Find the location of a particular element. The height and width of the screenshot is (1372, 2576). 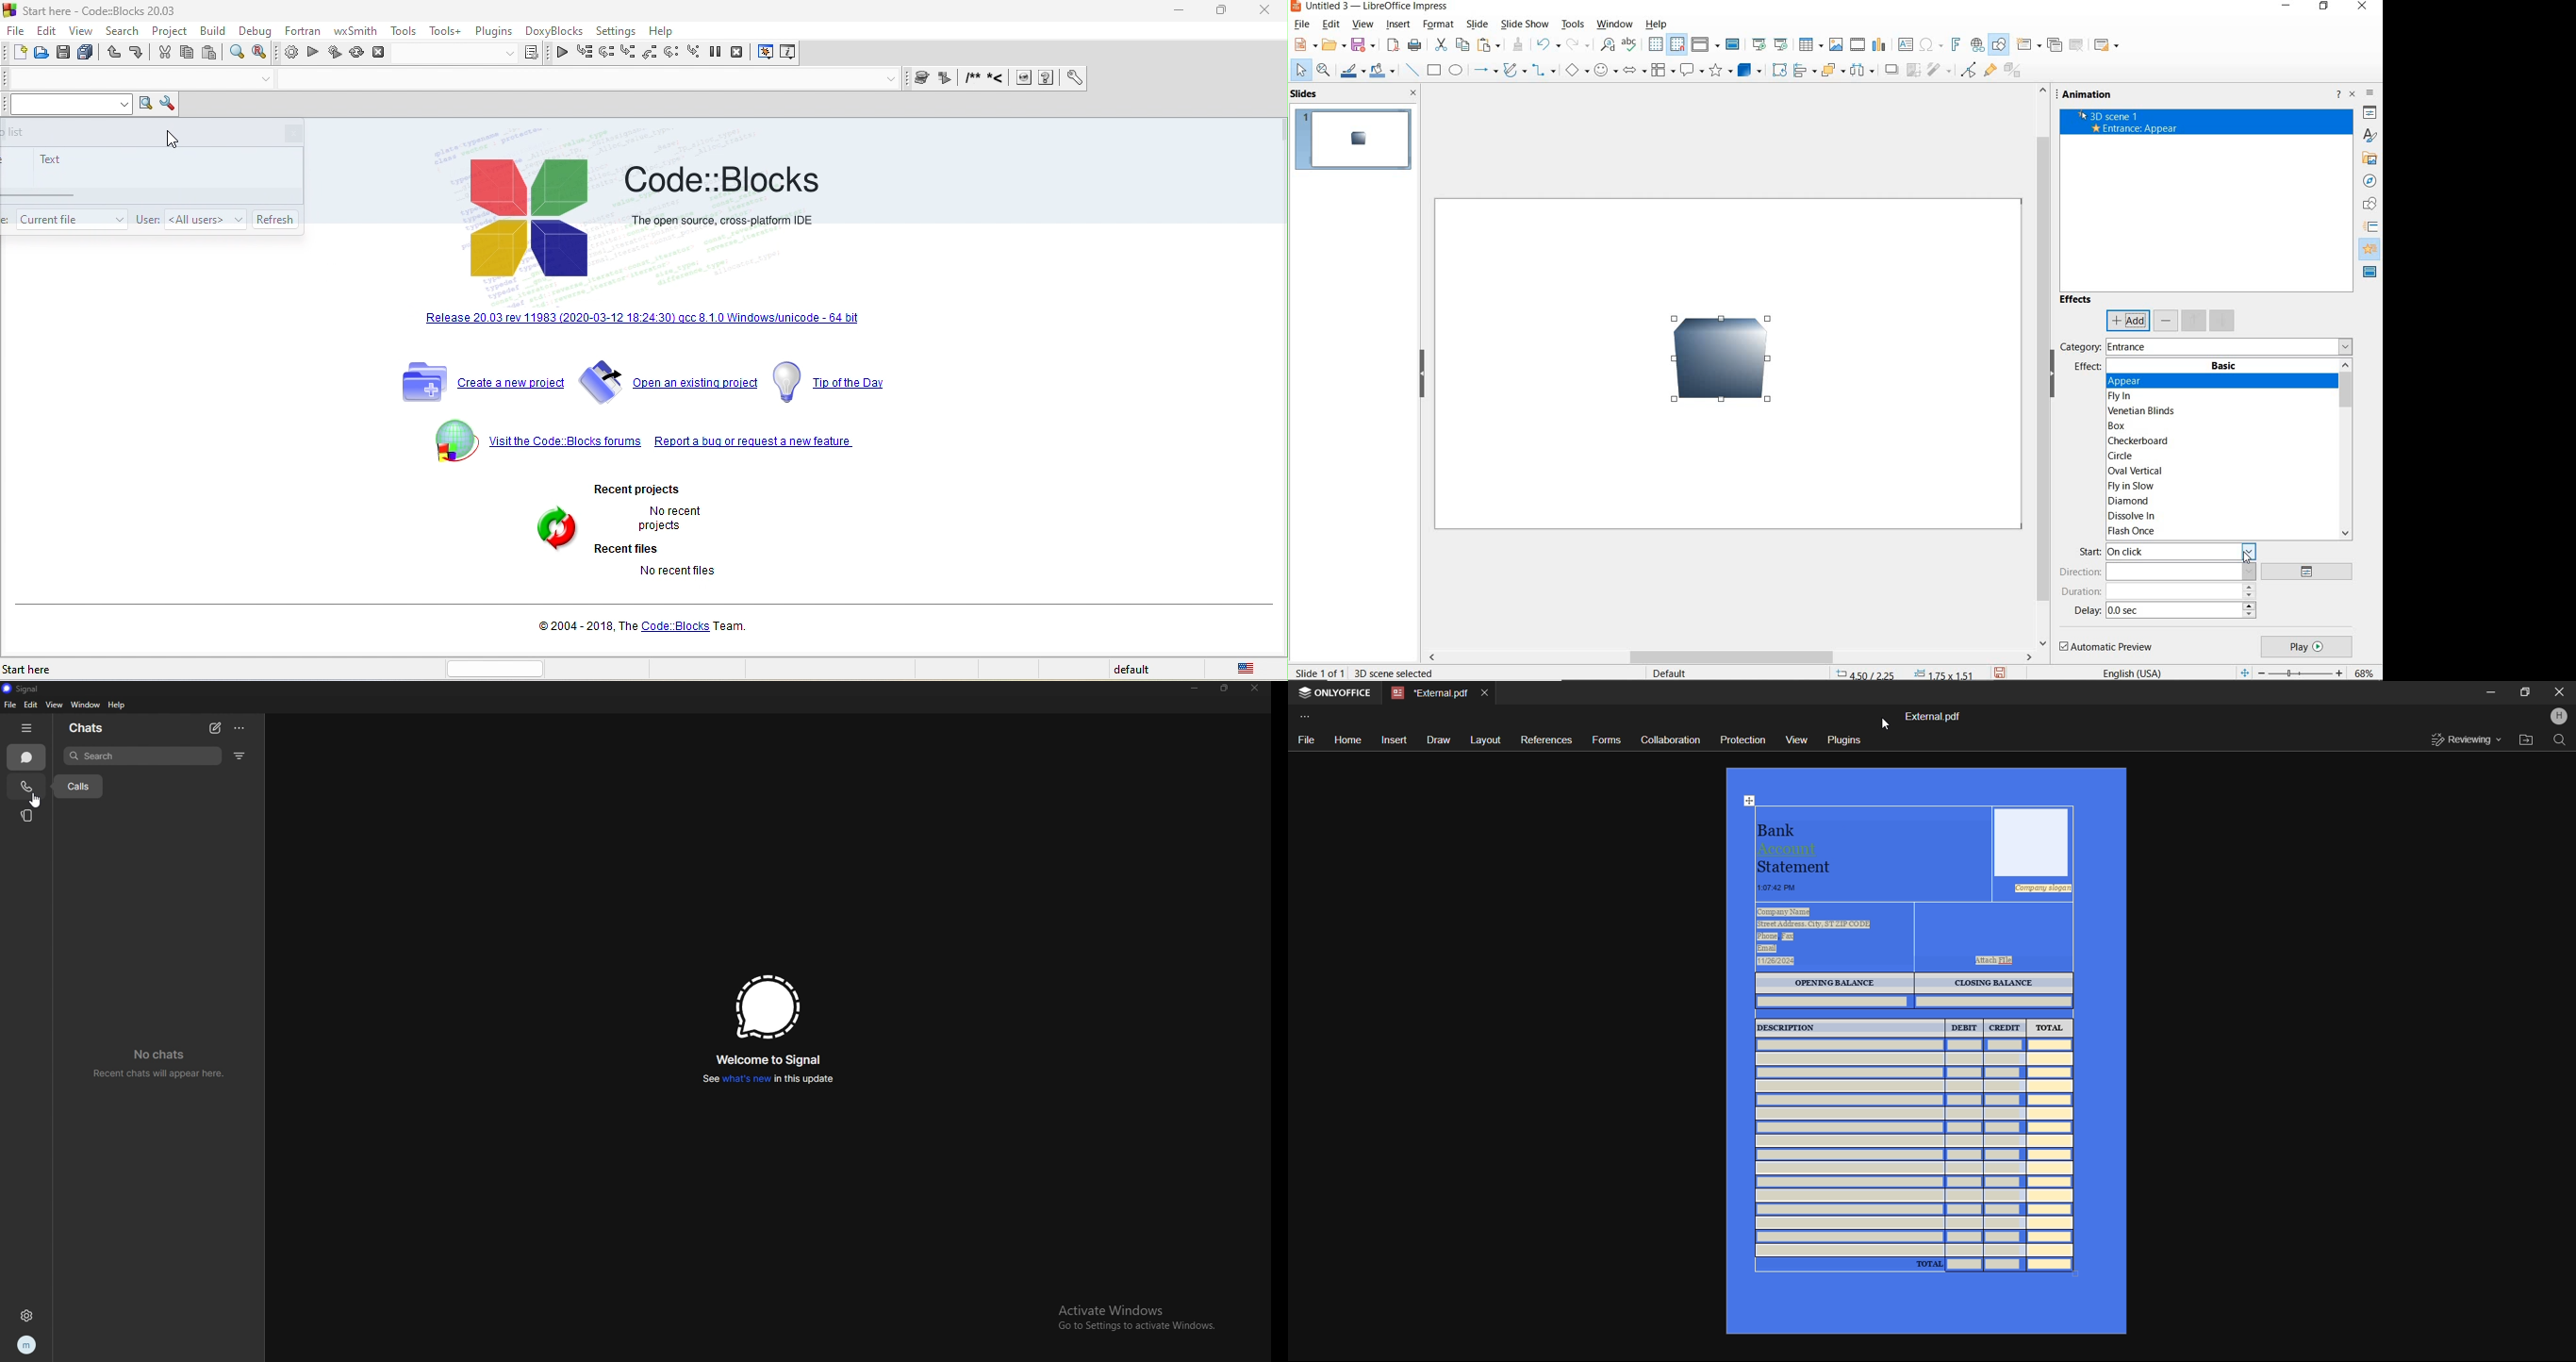

Maximize is located at coordinates (2524, 692).